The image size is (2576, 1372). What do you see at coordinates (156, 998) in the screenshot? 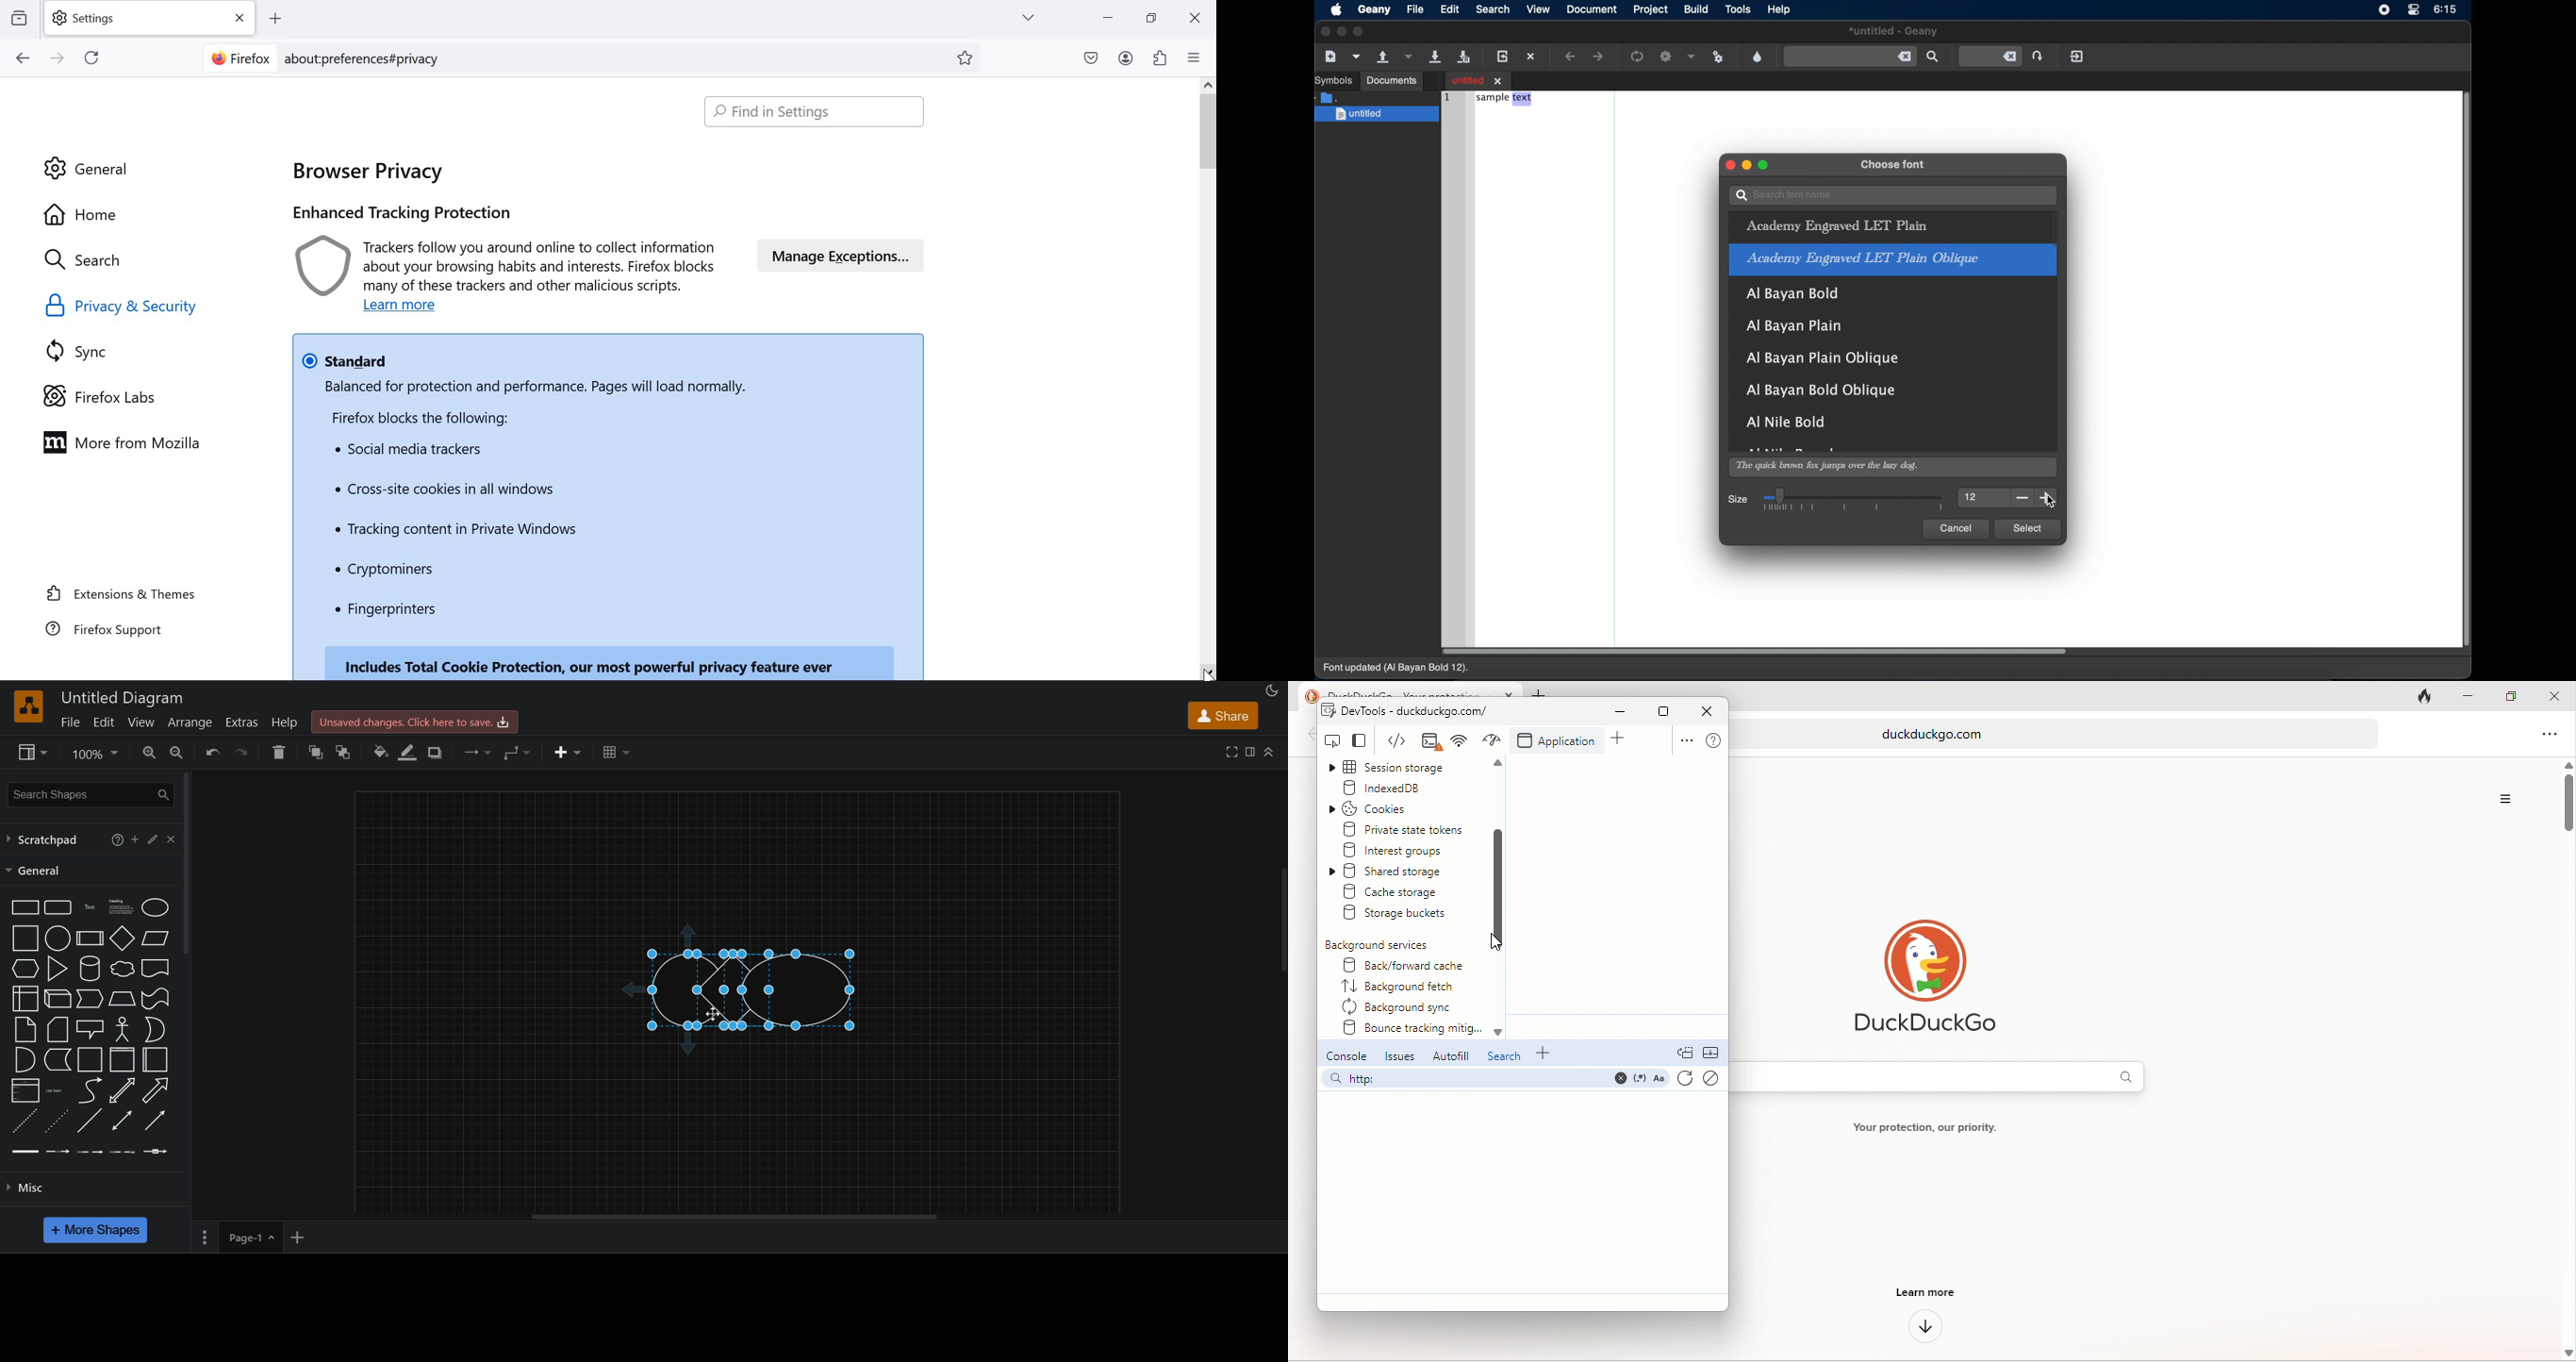
I see `taPE` at bounding box center [156, 998].